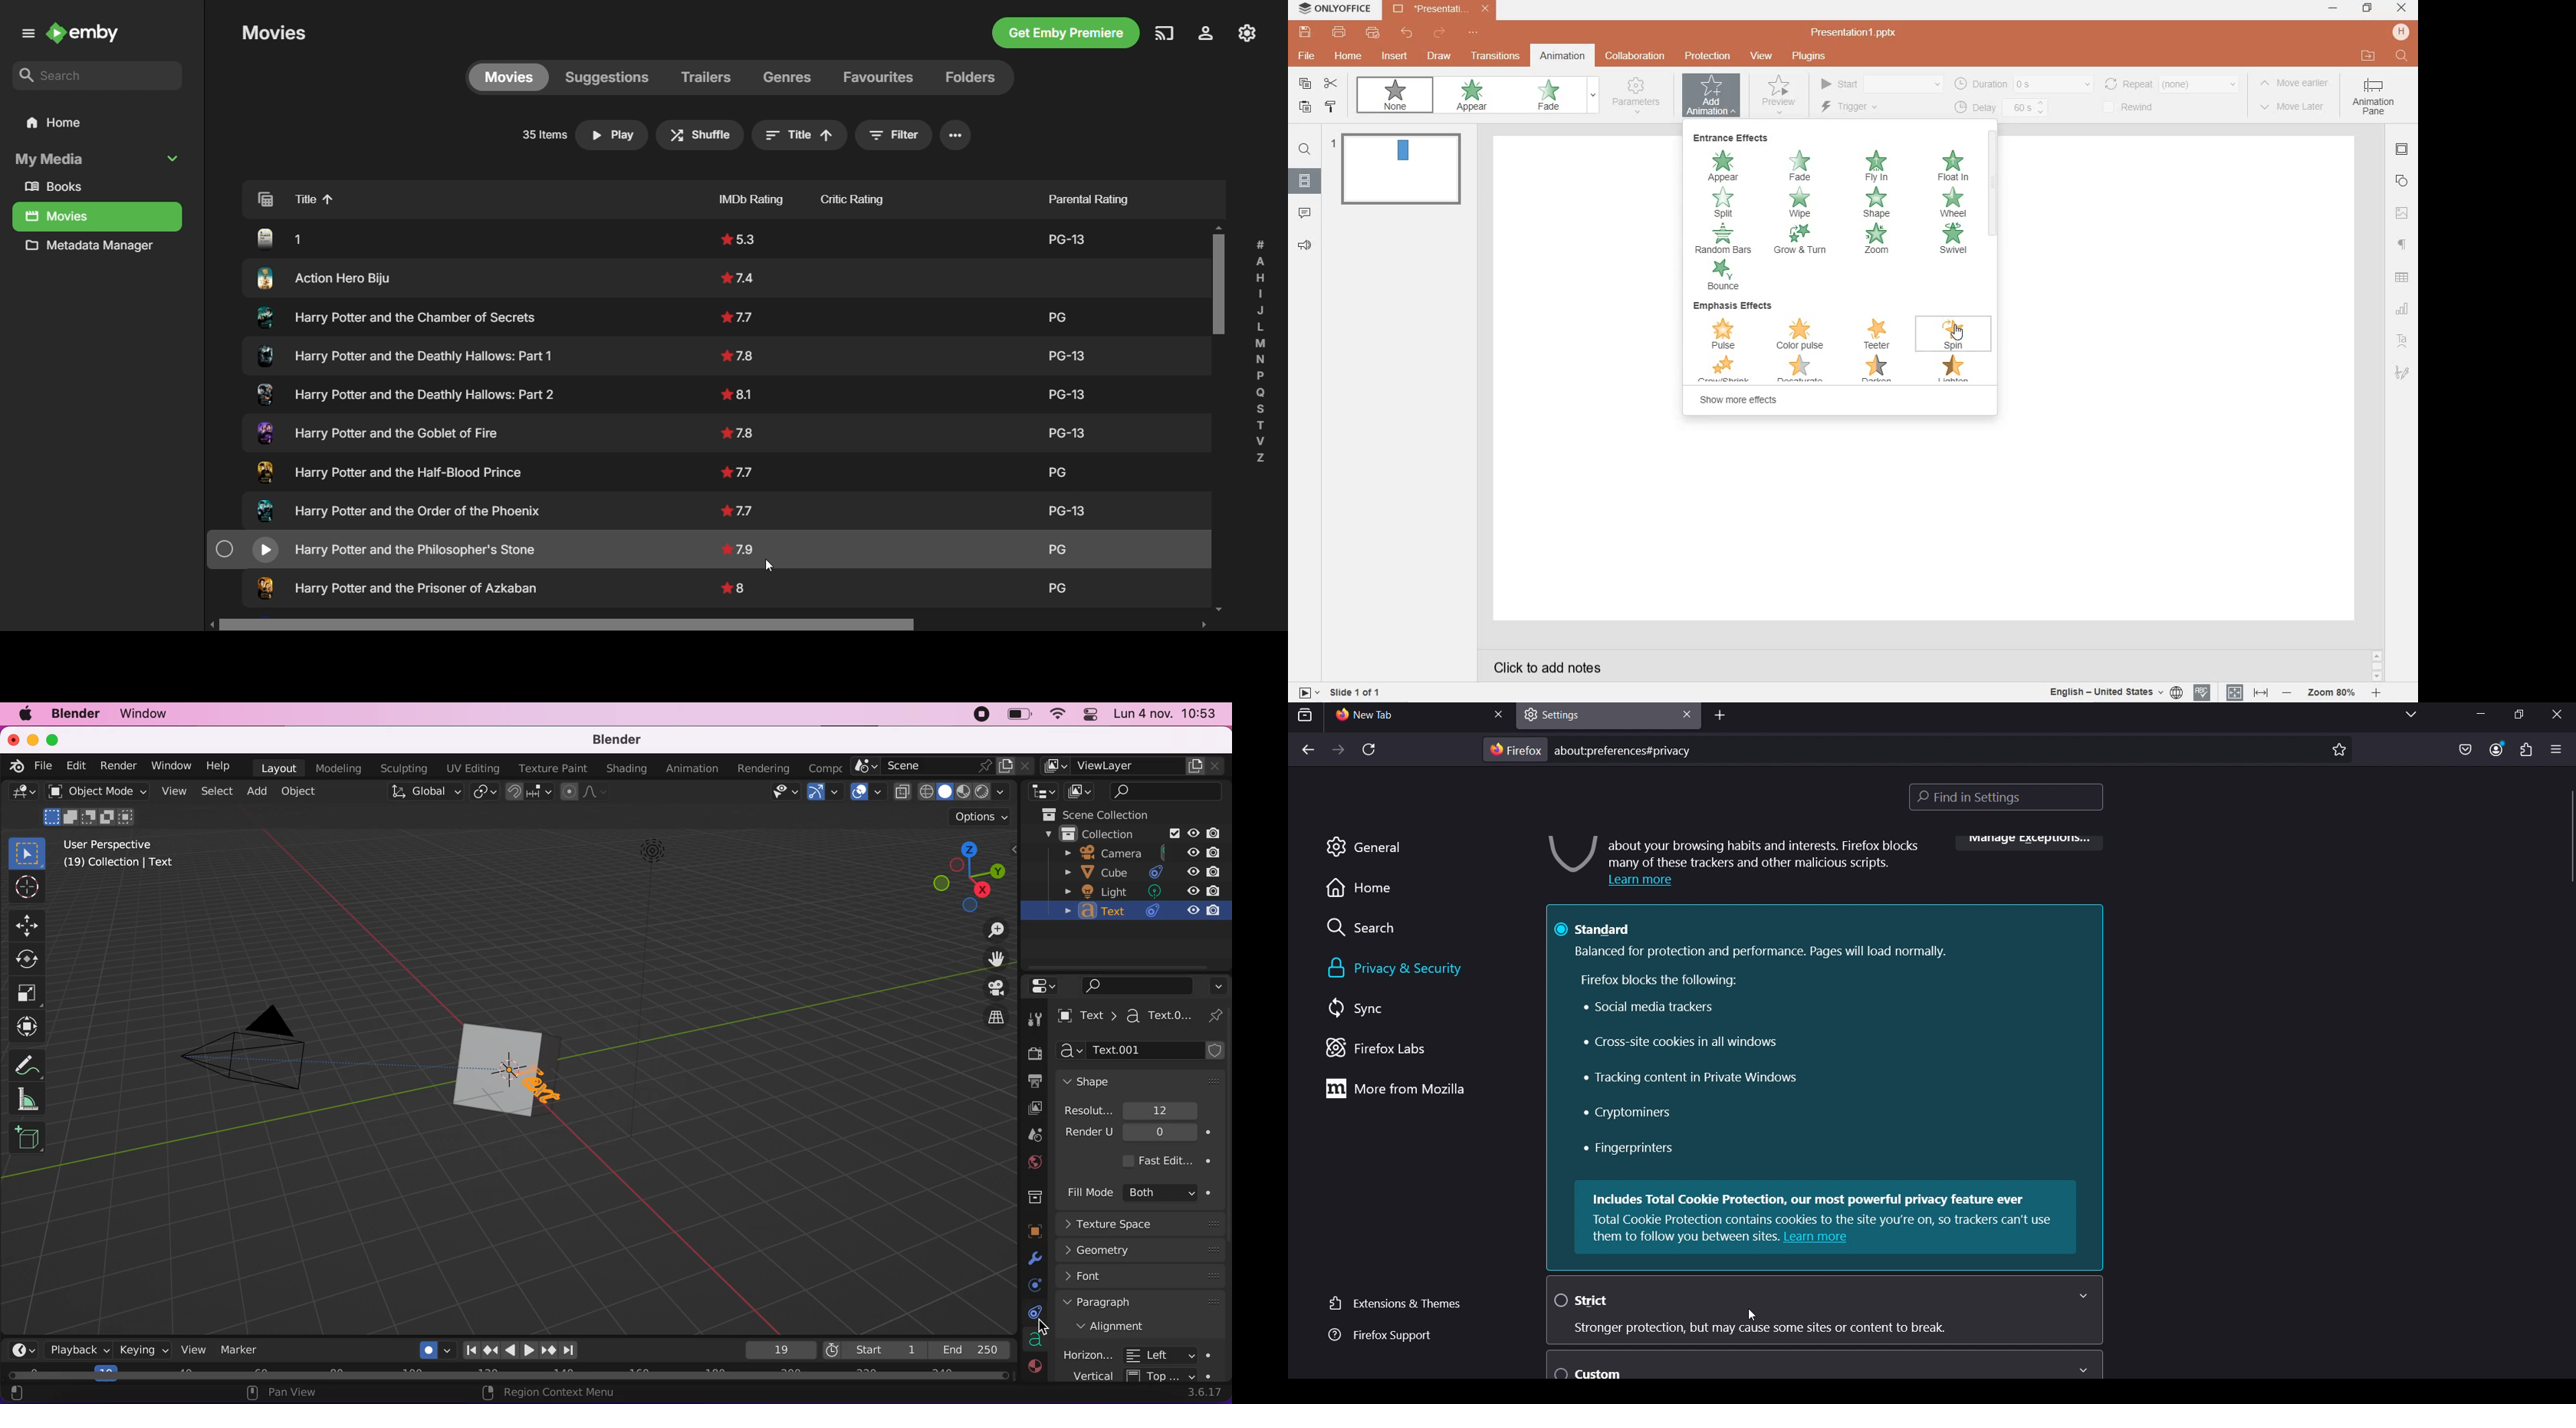 The width and height of the screenshot is (2576, 1428). Describe the element at coordinates (58, 217) in the screenshot. I see `Movies` at that location.